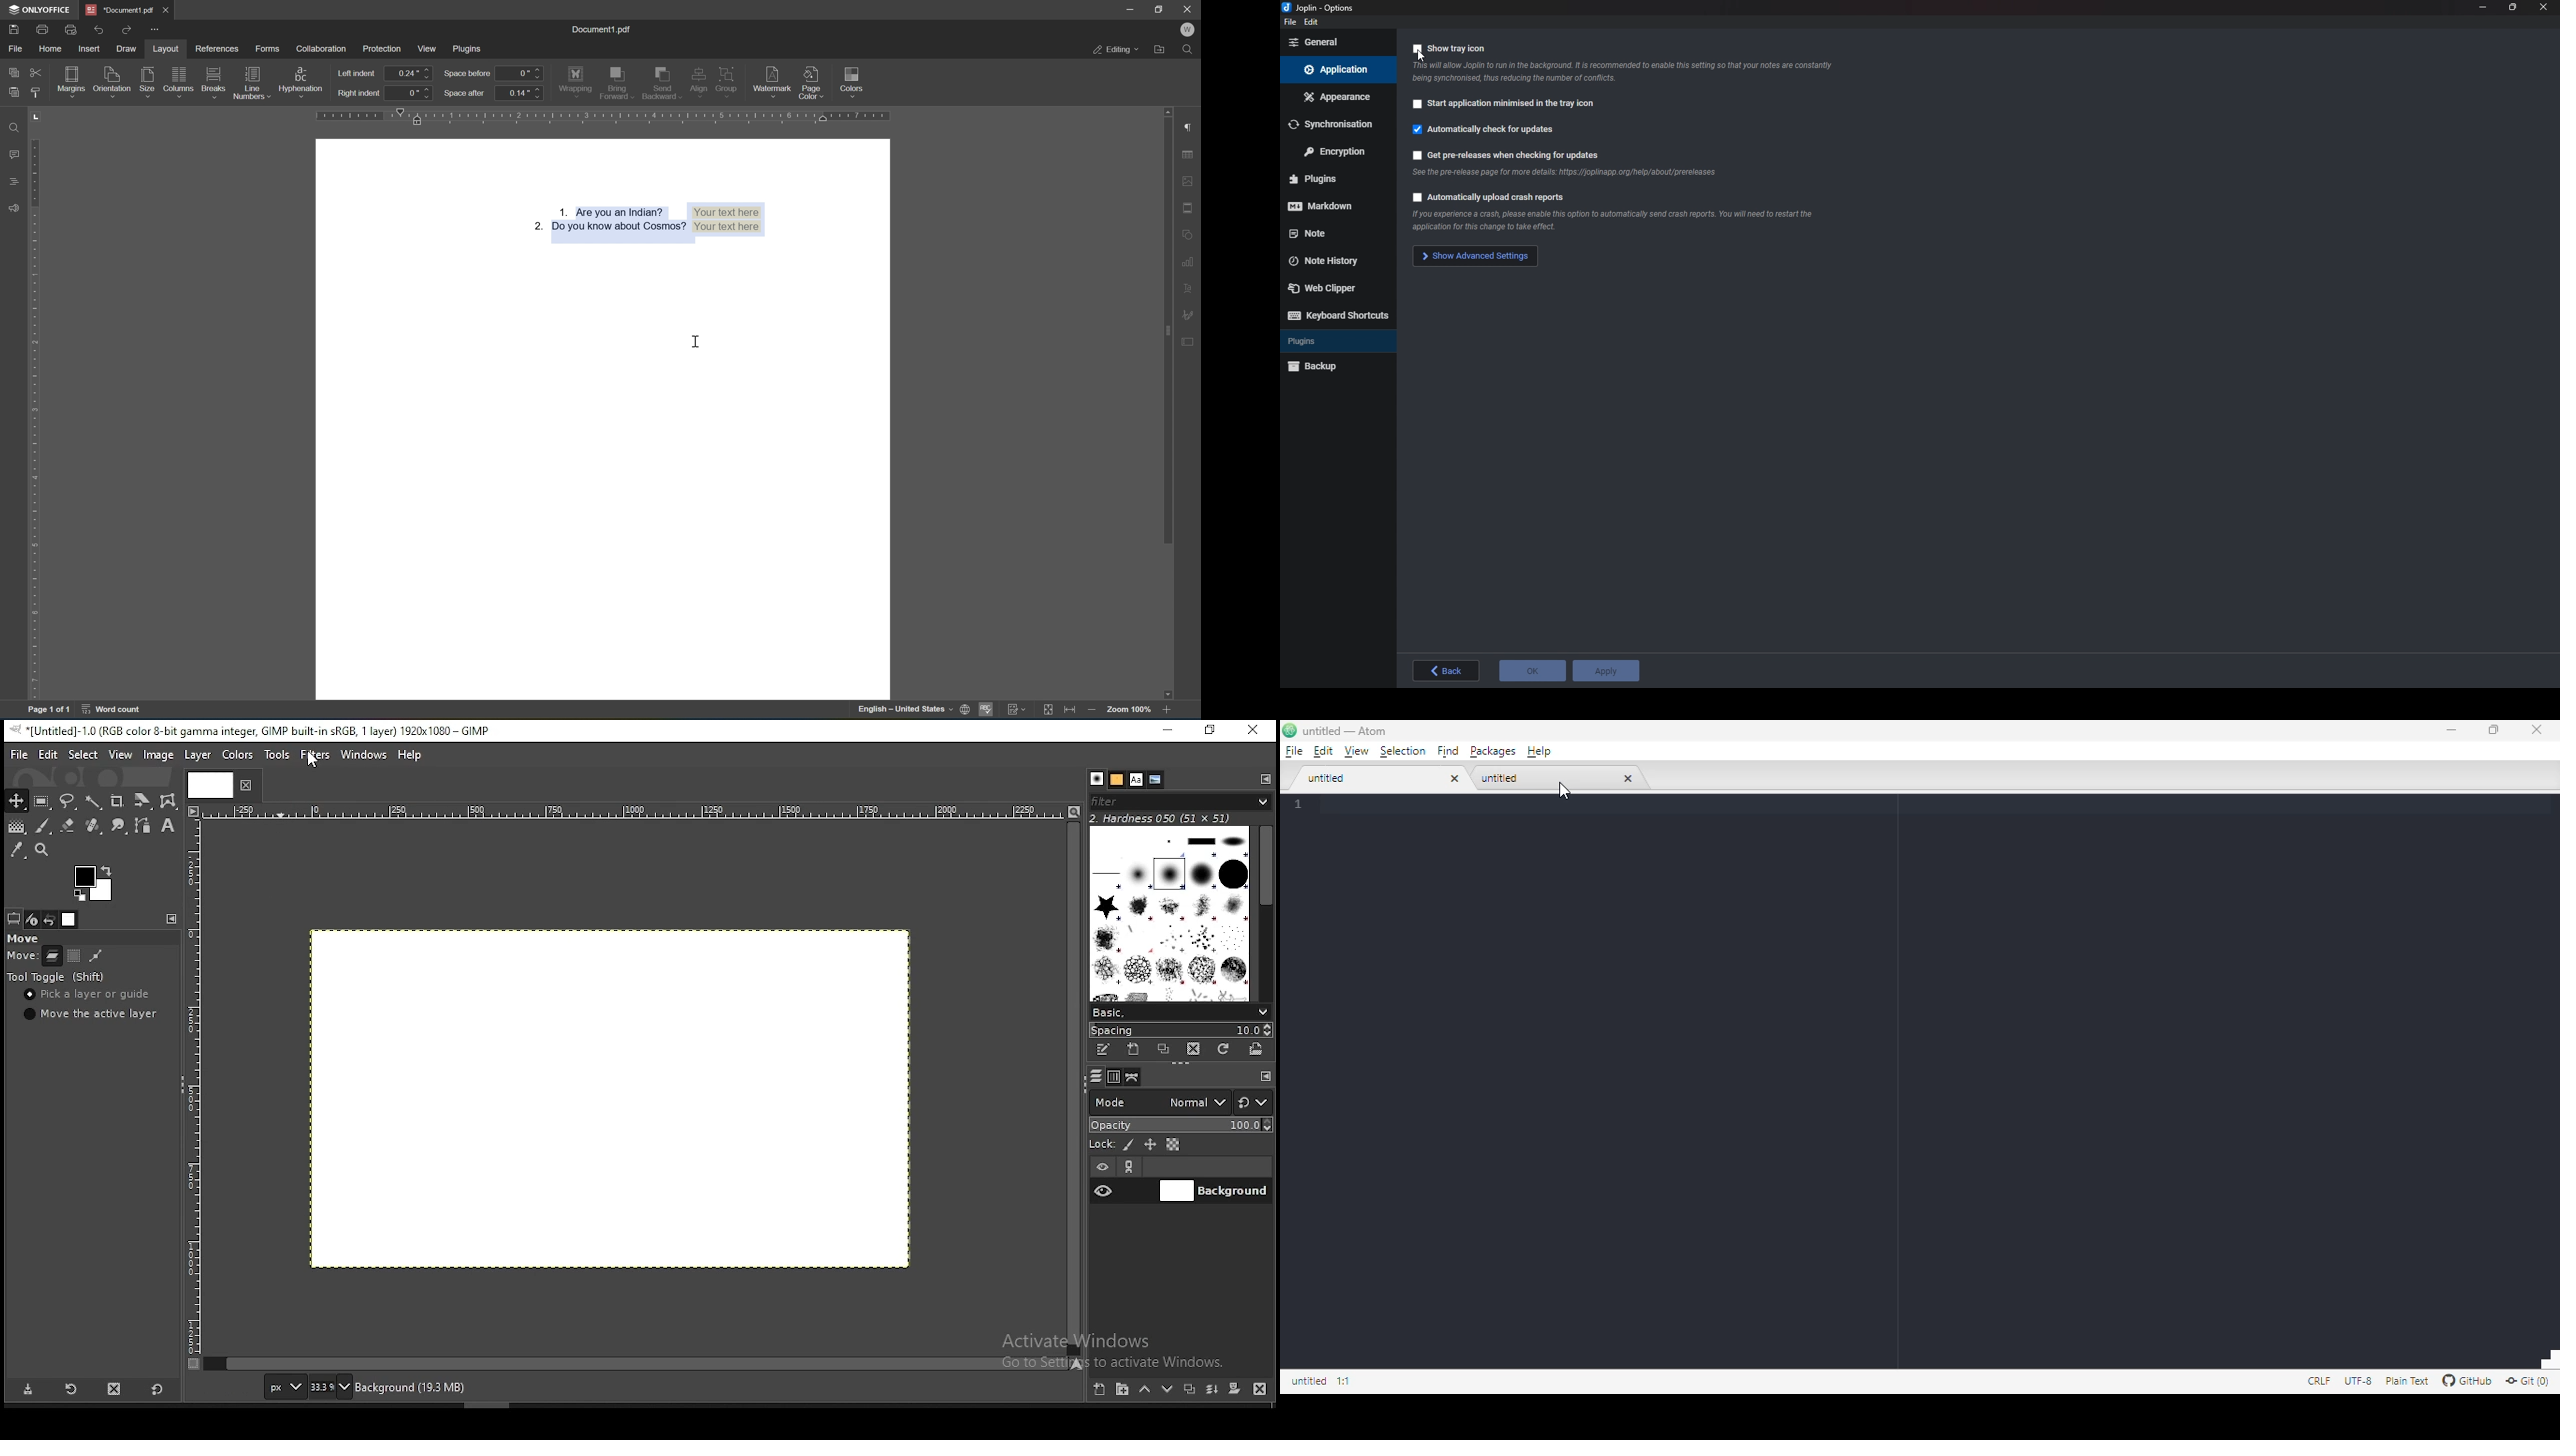 The height and width of the screenshot is (1456, 2576). Describe the element at coordinates (1313, 23) in the screenshot. I see `edit` at that location.